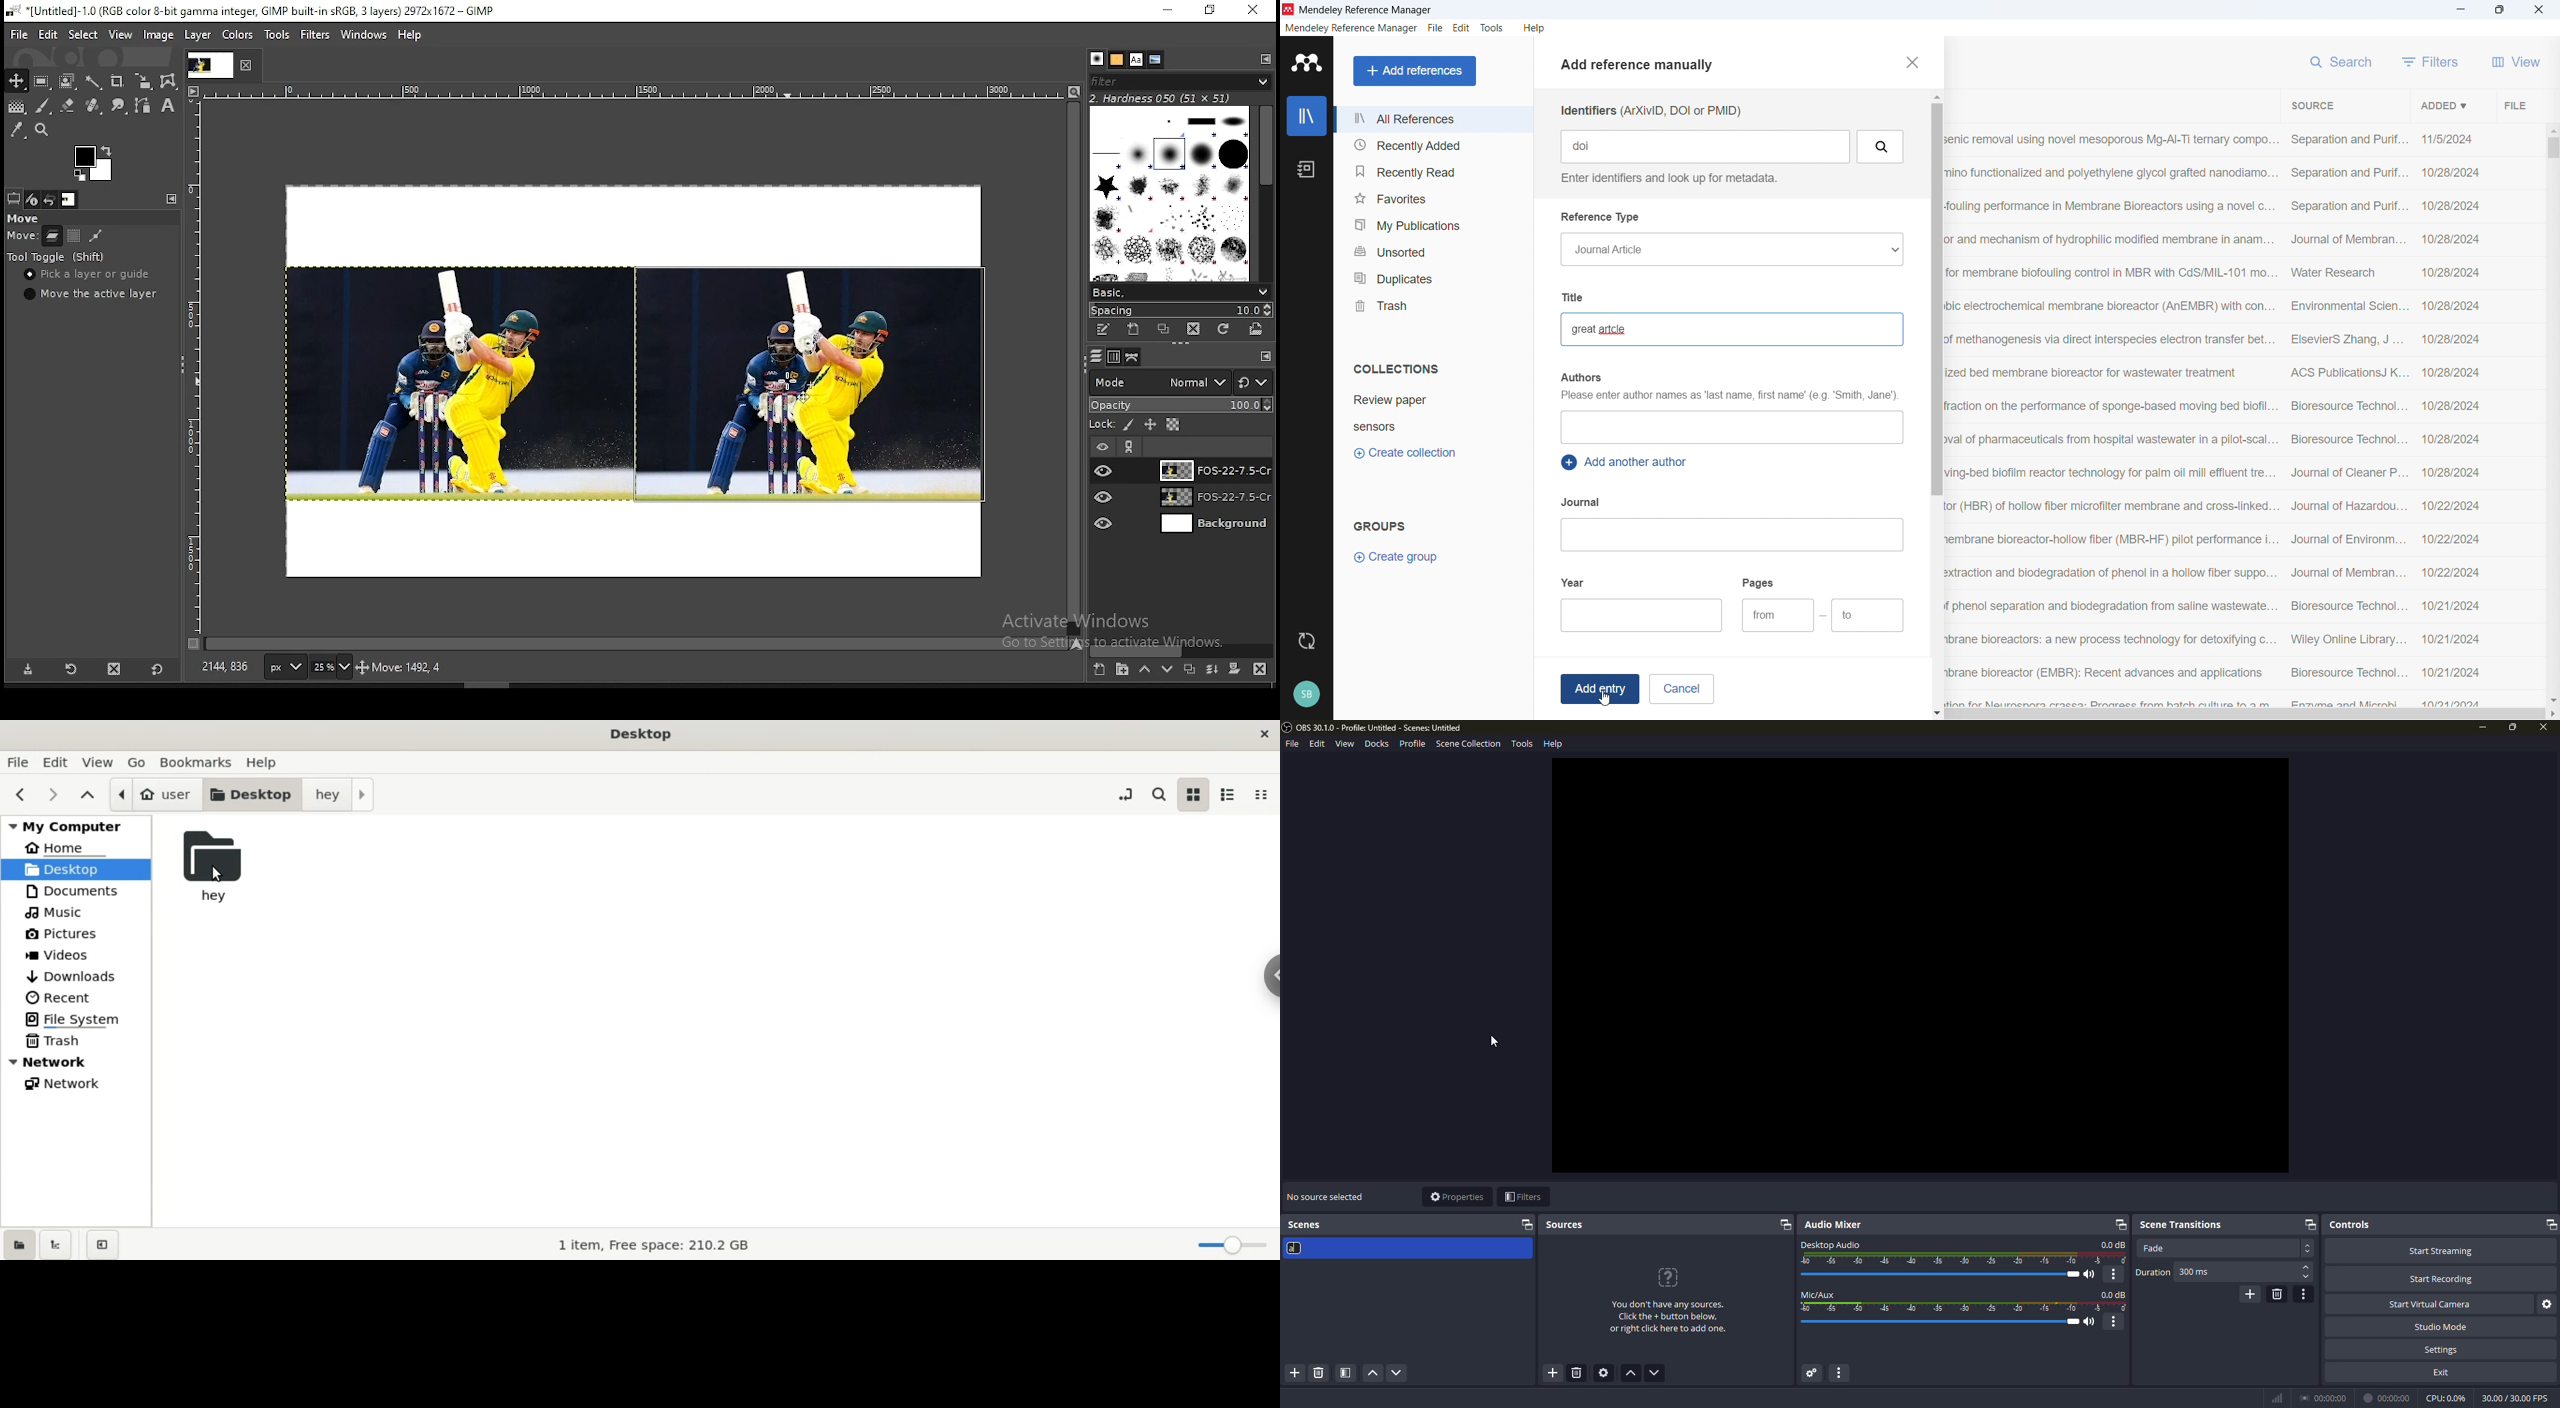 The width and height of the screenshot is (2576, 1428). I want to click on Ending page , so click(1868, 616).